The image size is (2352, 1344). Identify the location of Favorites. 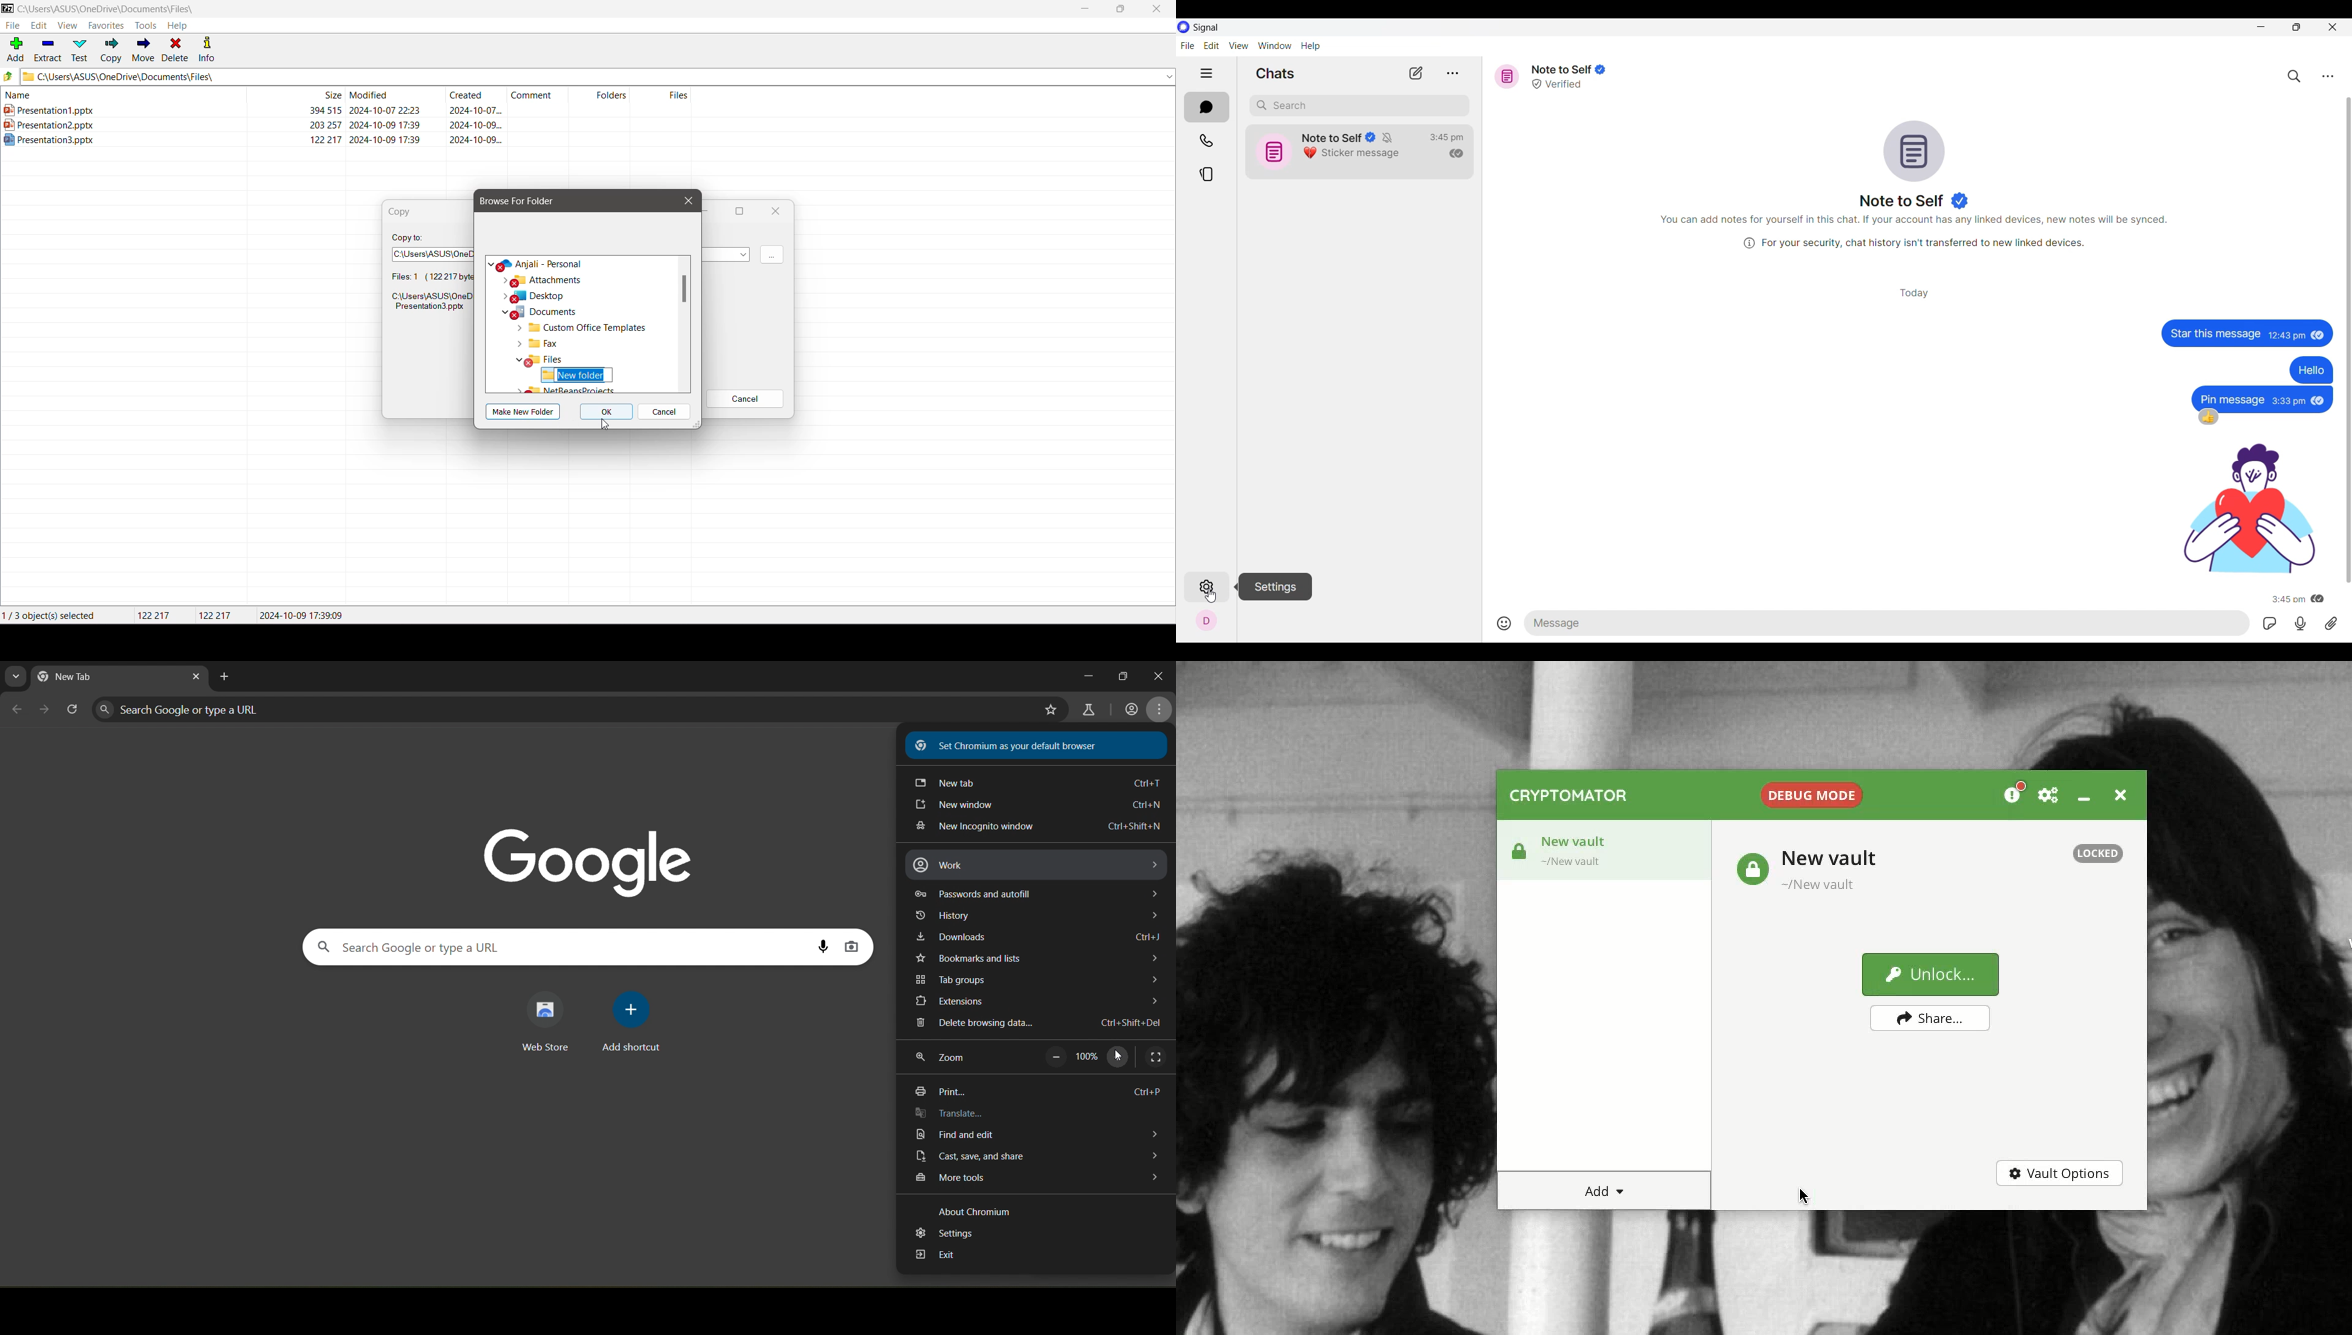
(107, 25).